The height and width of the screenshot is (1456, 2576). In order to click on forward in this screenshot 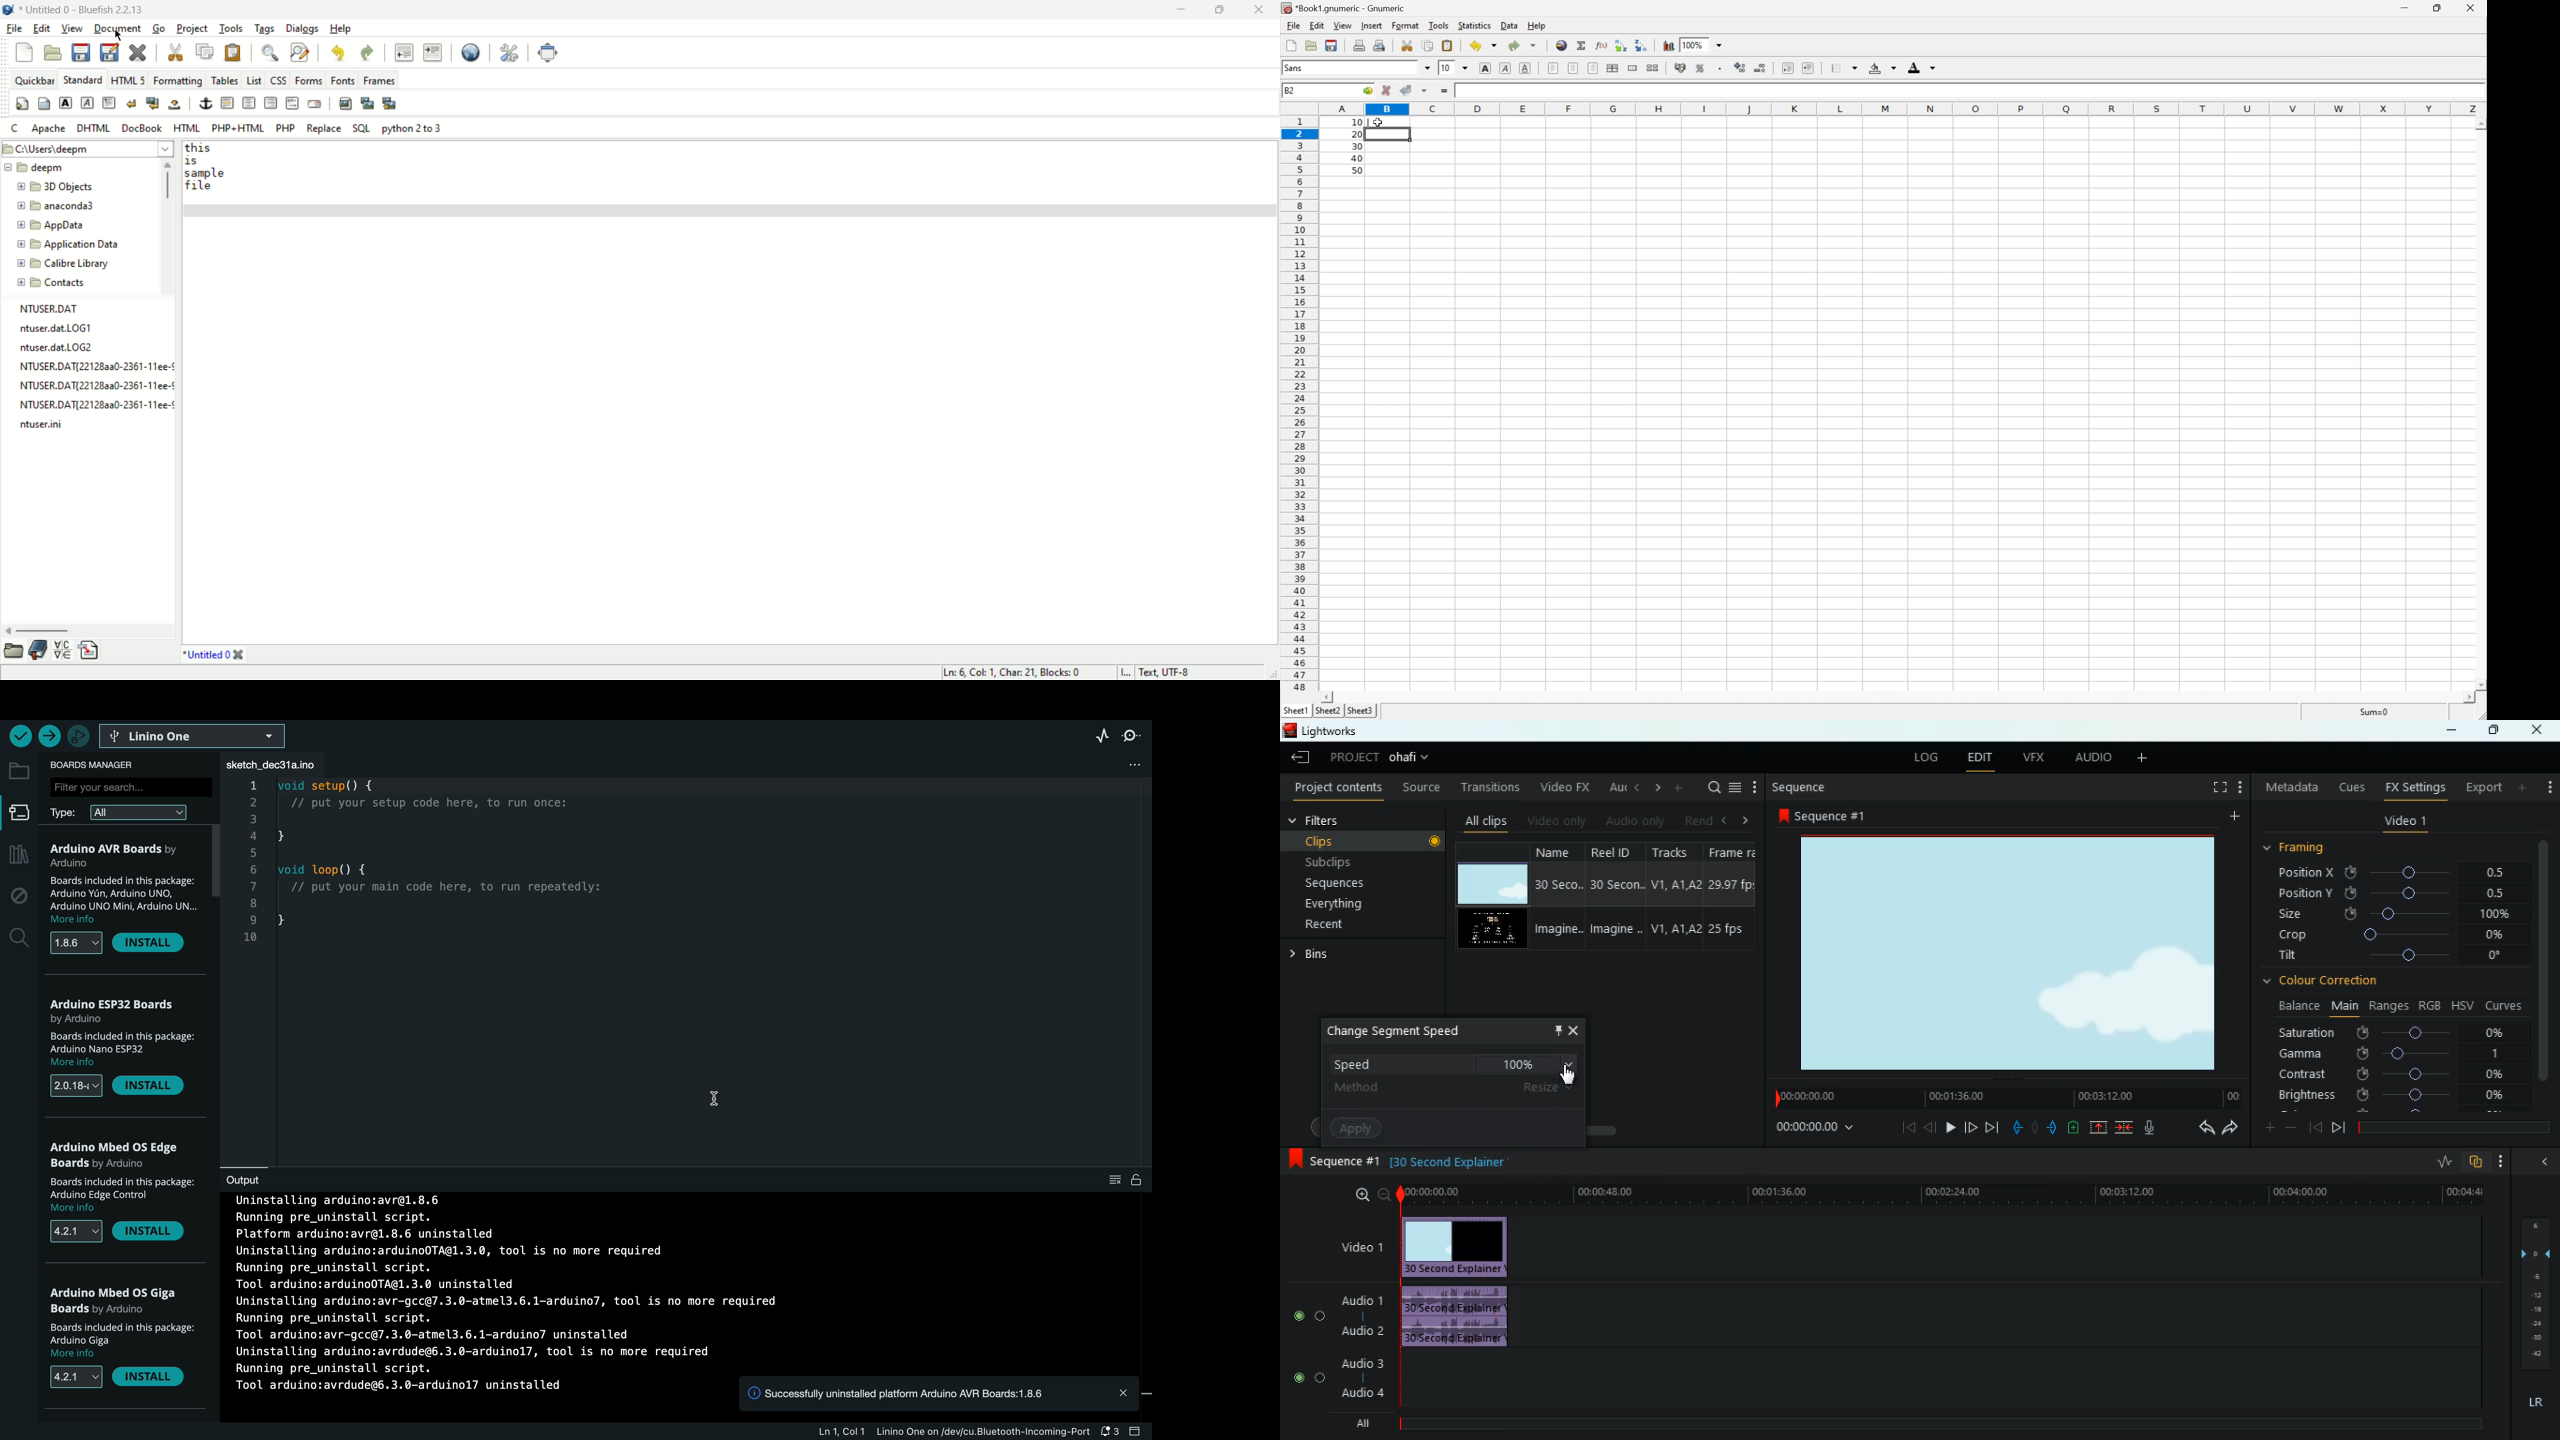, I will do `click(2231, 1129)`.